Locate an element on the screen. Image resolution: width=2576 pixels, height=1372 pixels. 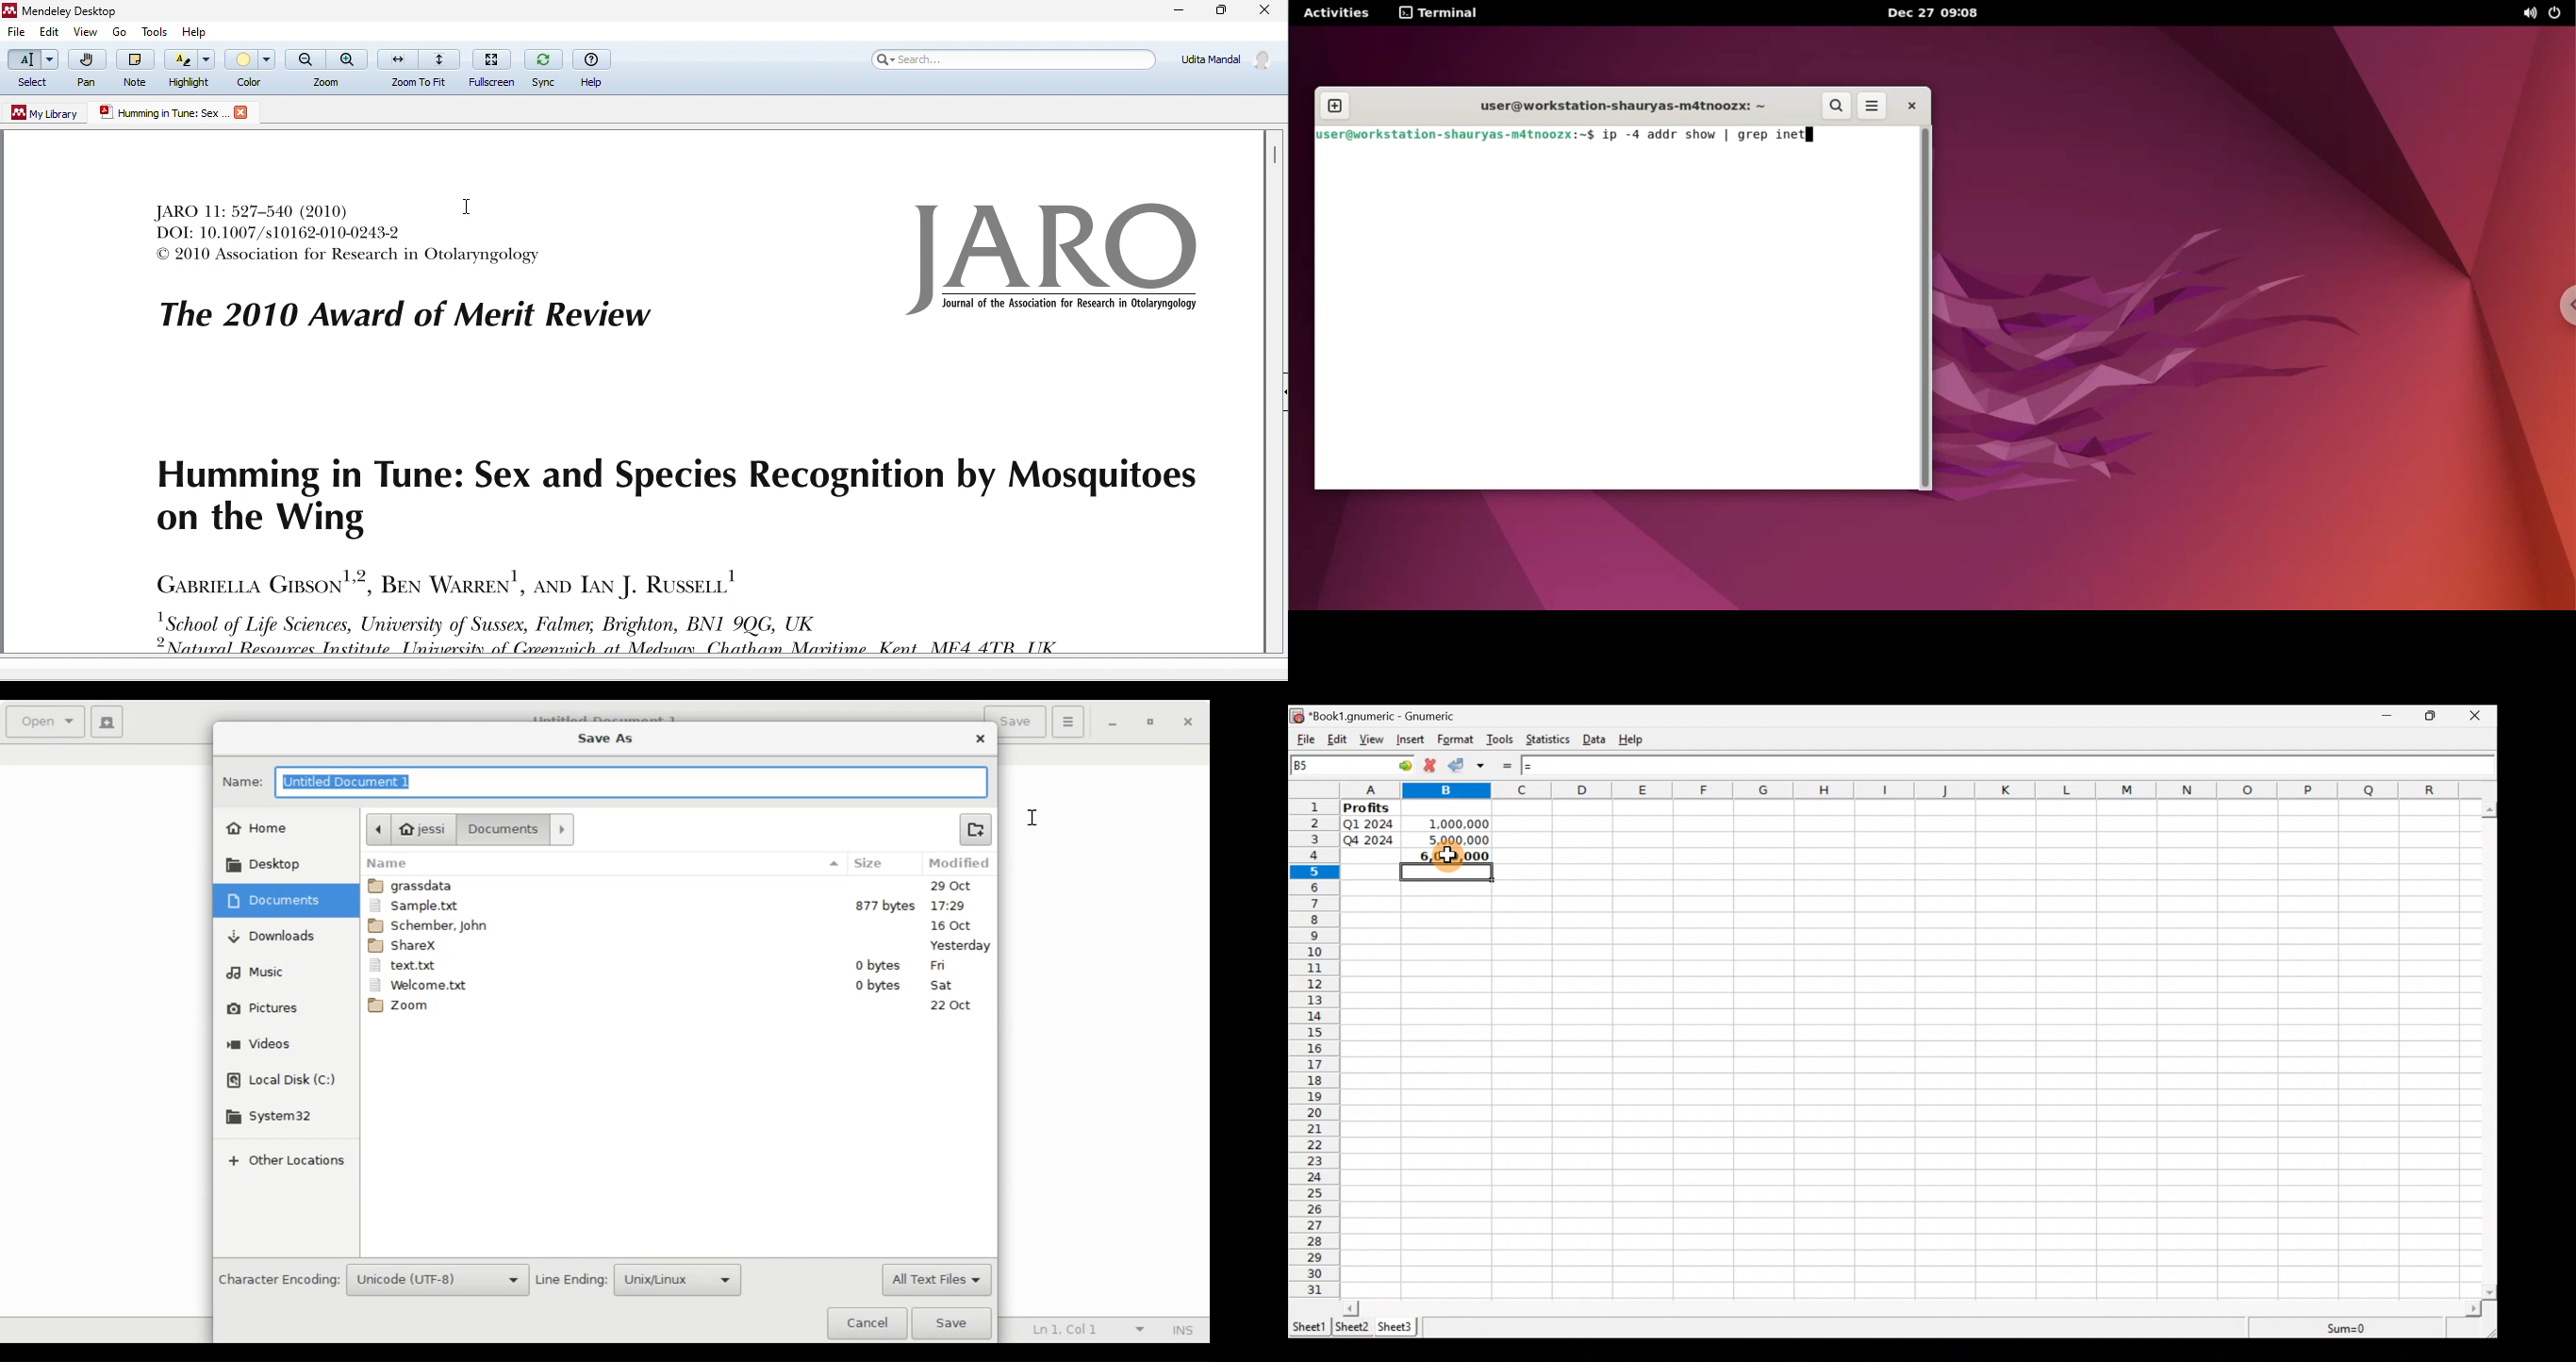
Sheet 2 is located at coordinates (1353, 1327).